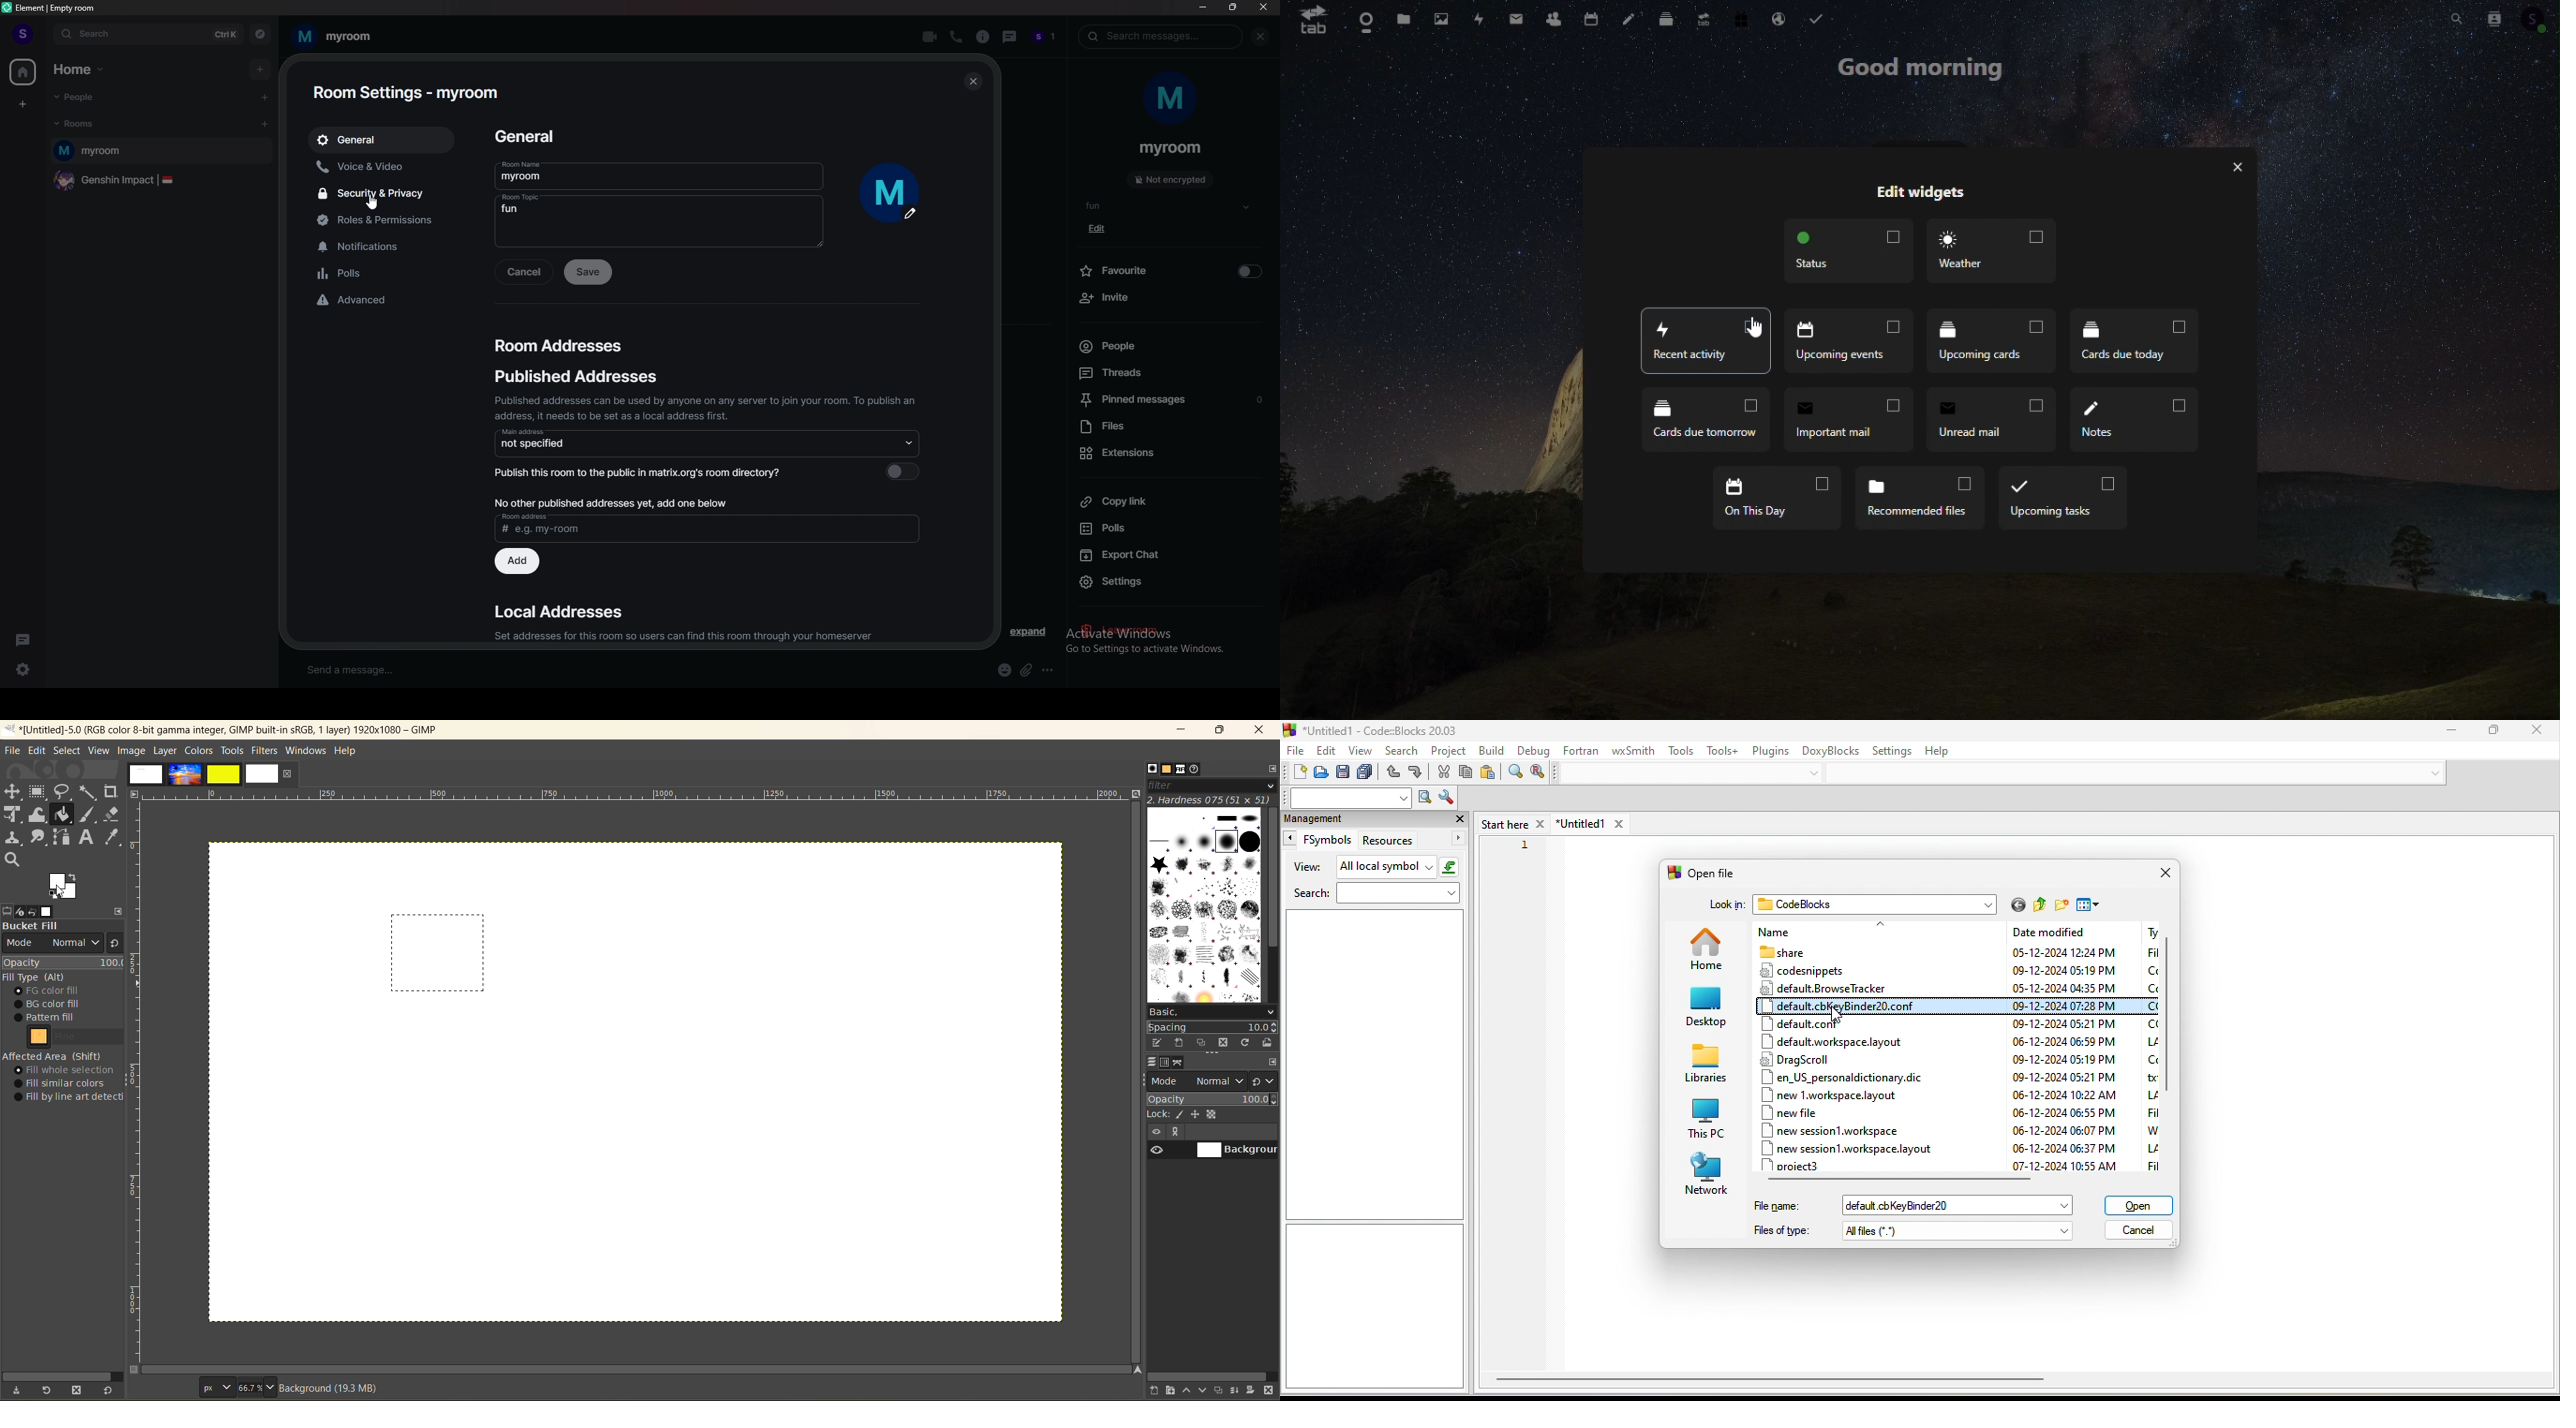  I want to click on general, so click(382, 141).